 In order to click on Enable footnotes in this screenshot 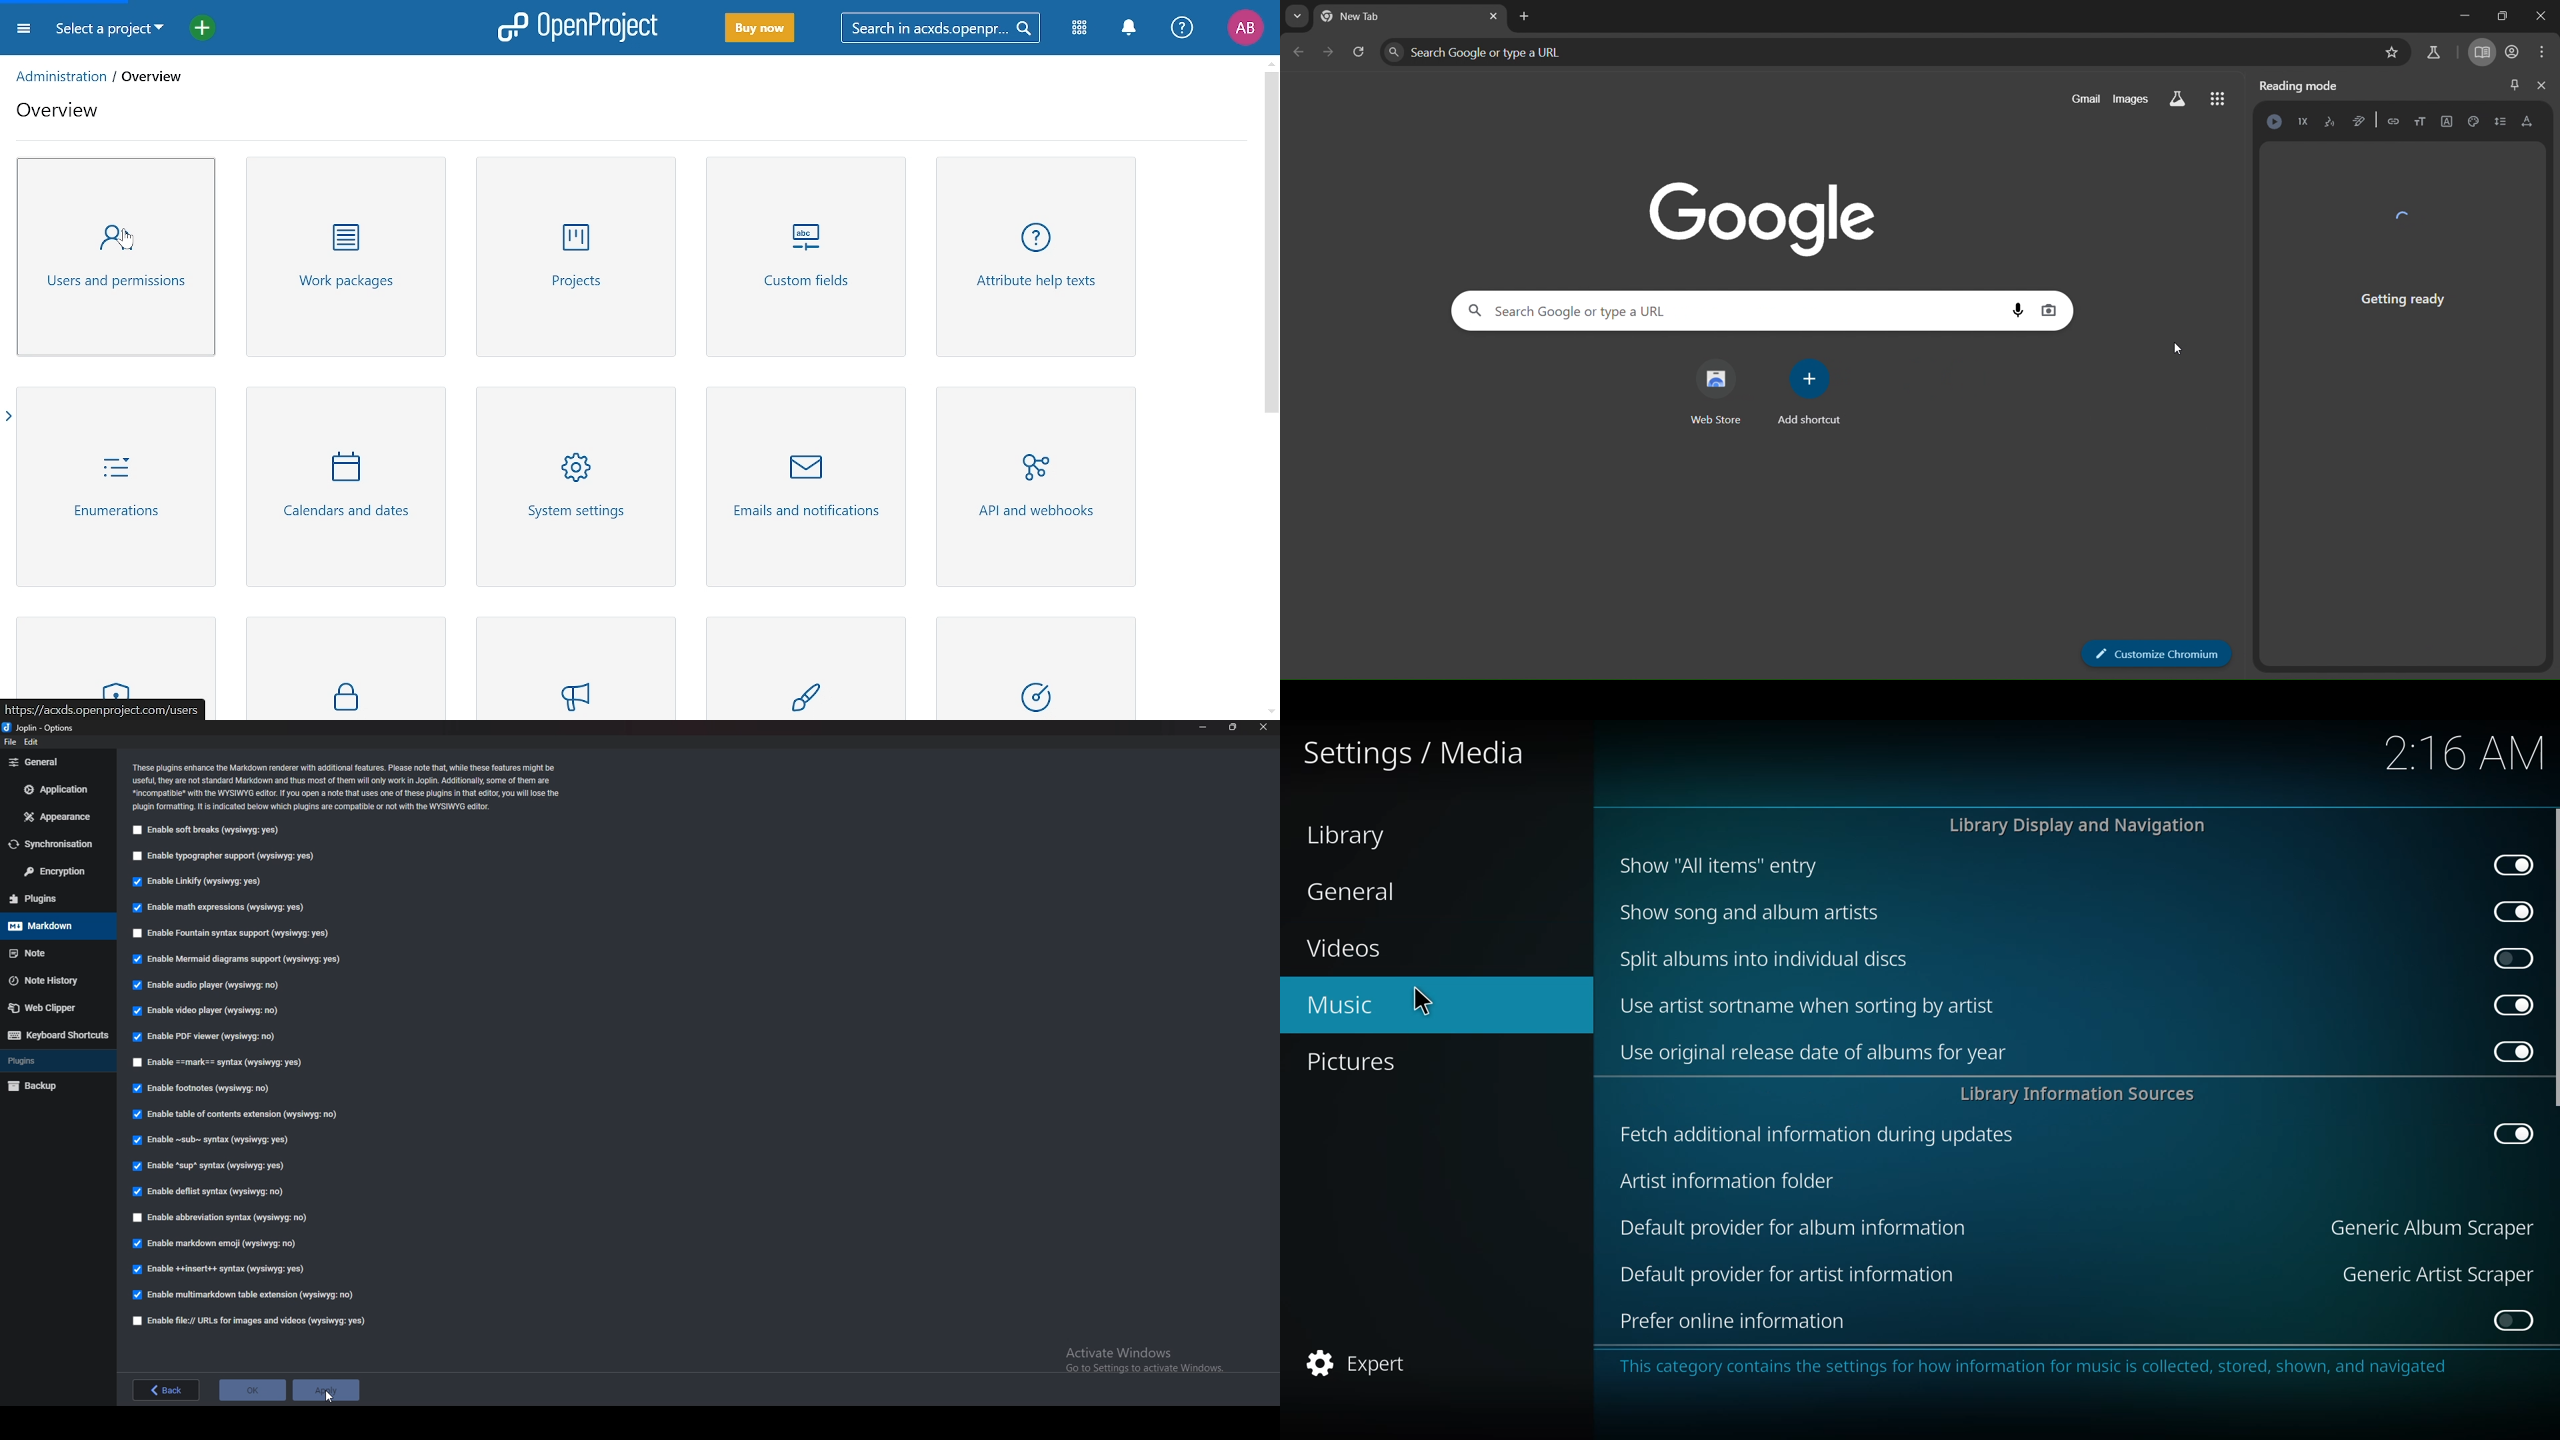, I will do `click(206, 1088)`.